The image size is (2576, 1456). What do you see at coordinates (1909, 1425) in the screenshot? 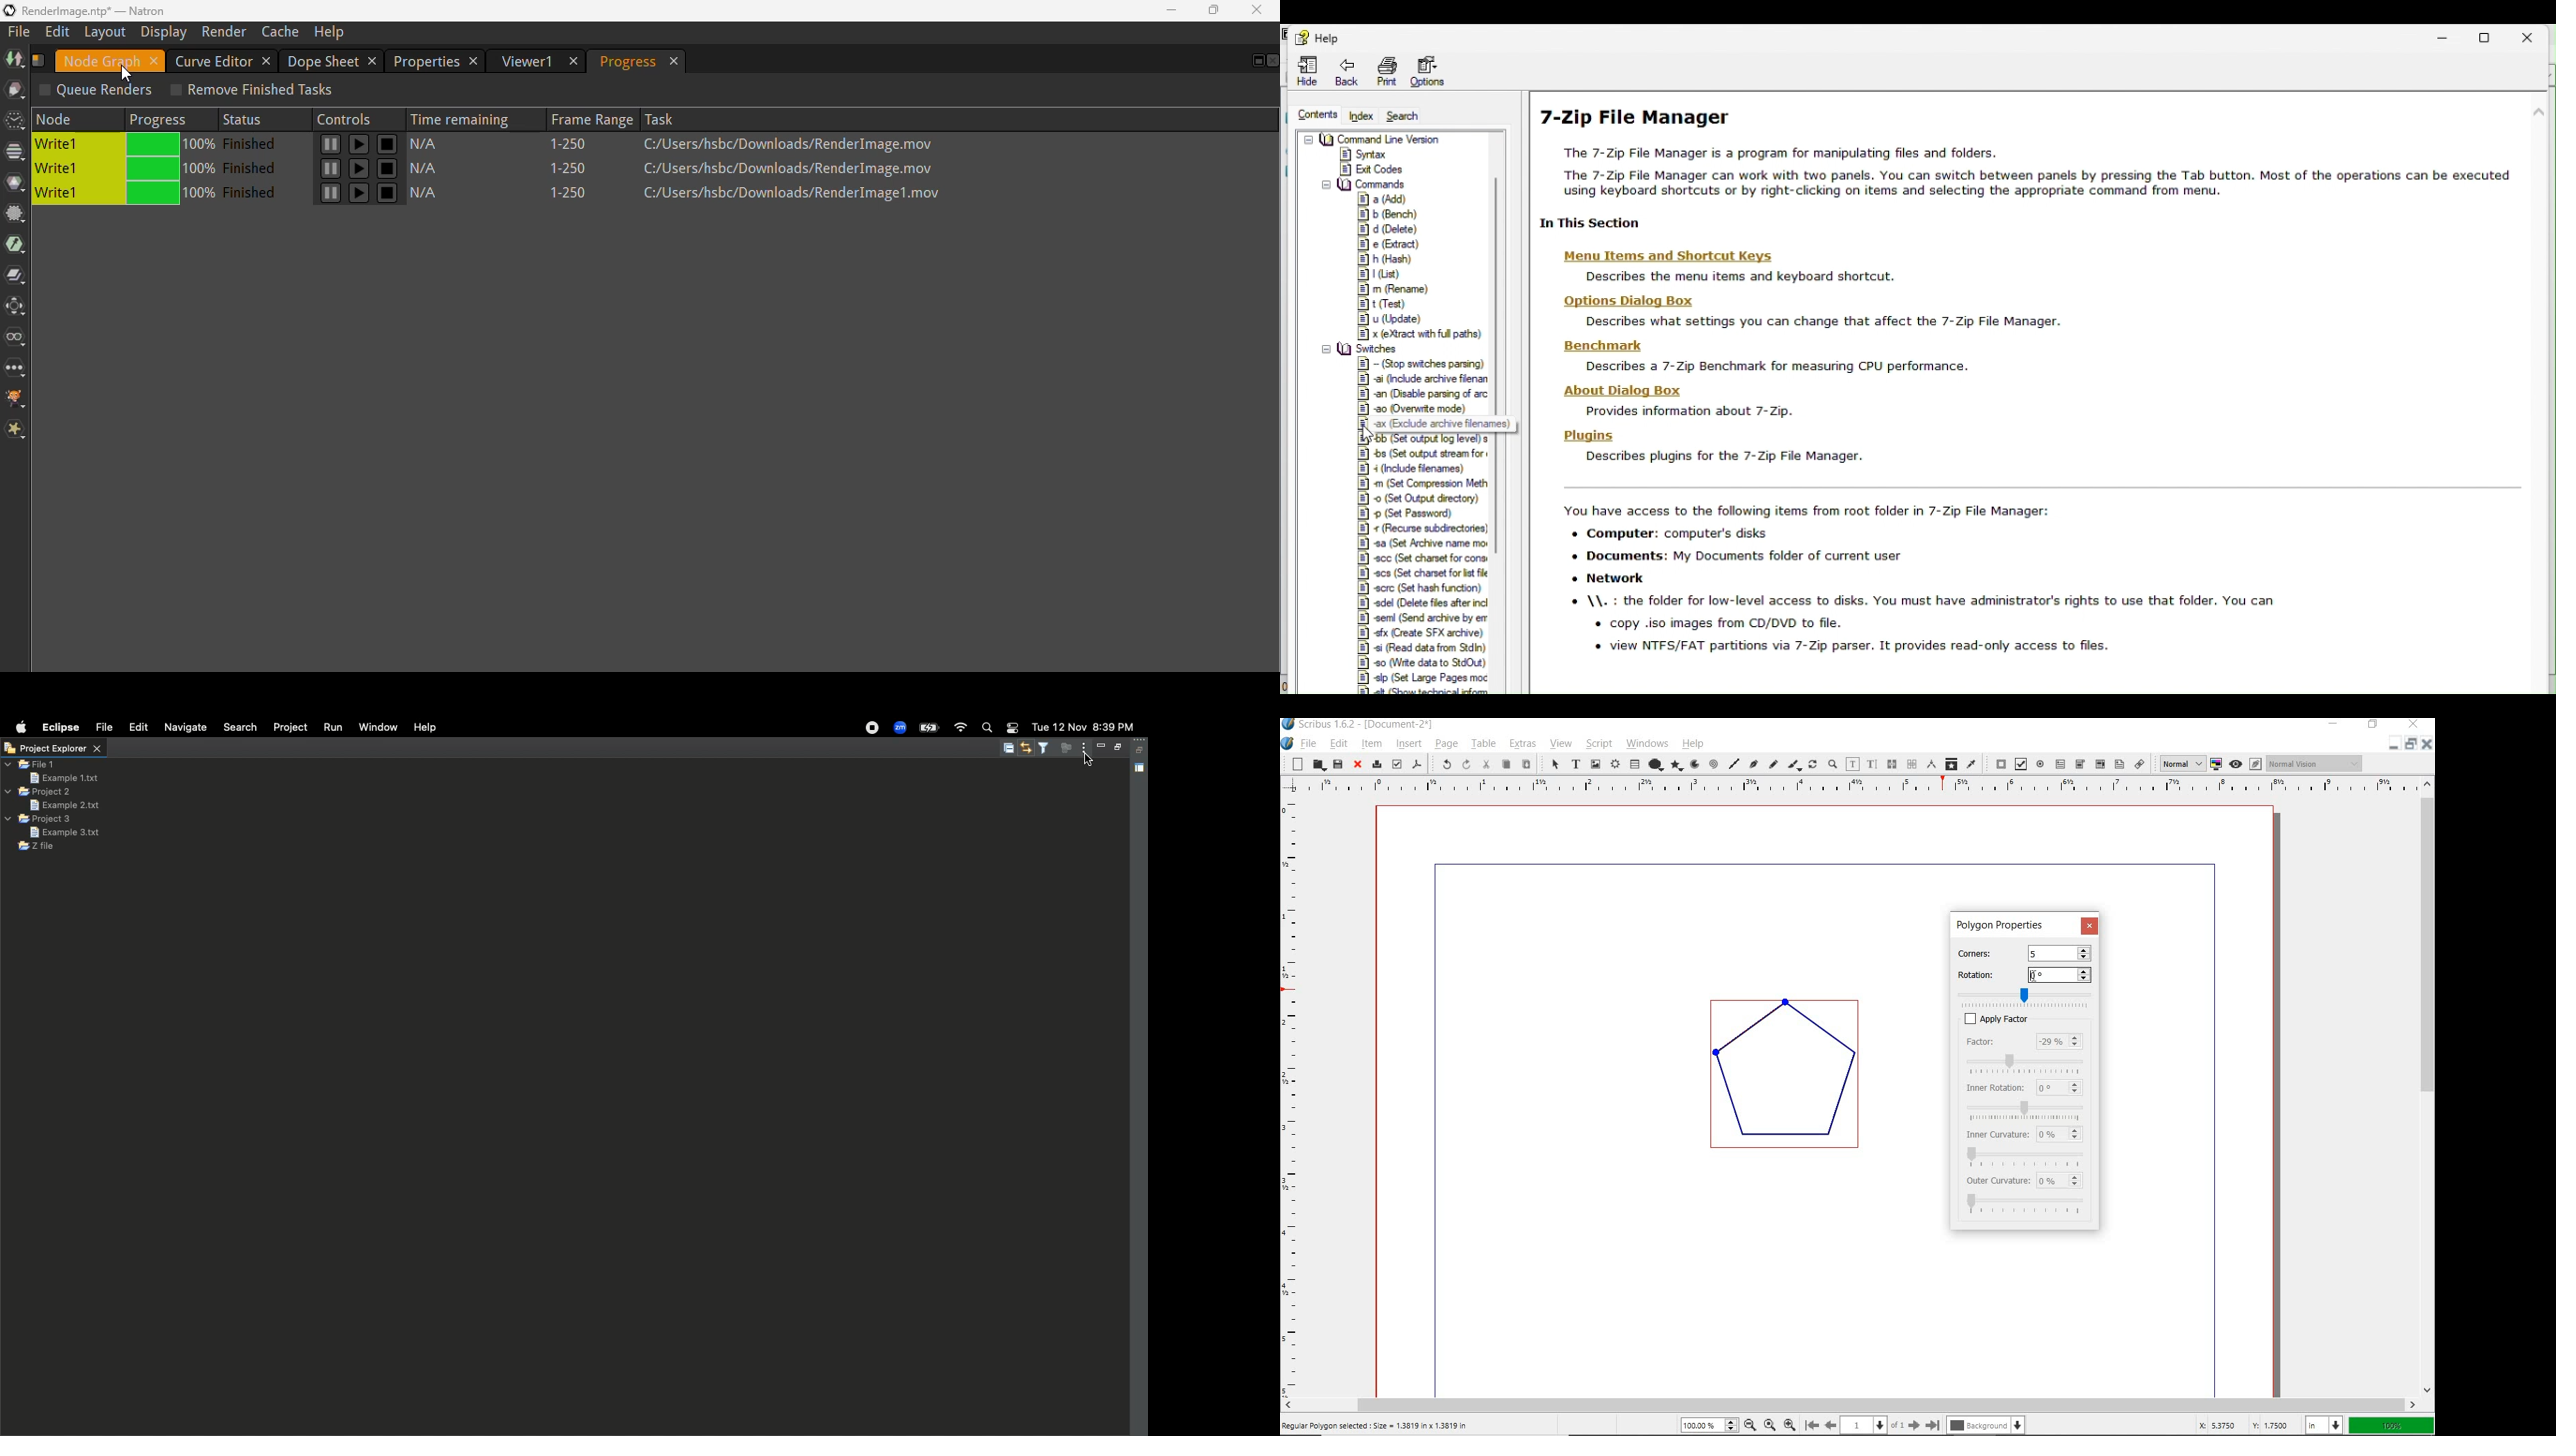
I see `Move to next page` at bounding box center [1909, 1425].